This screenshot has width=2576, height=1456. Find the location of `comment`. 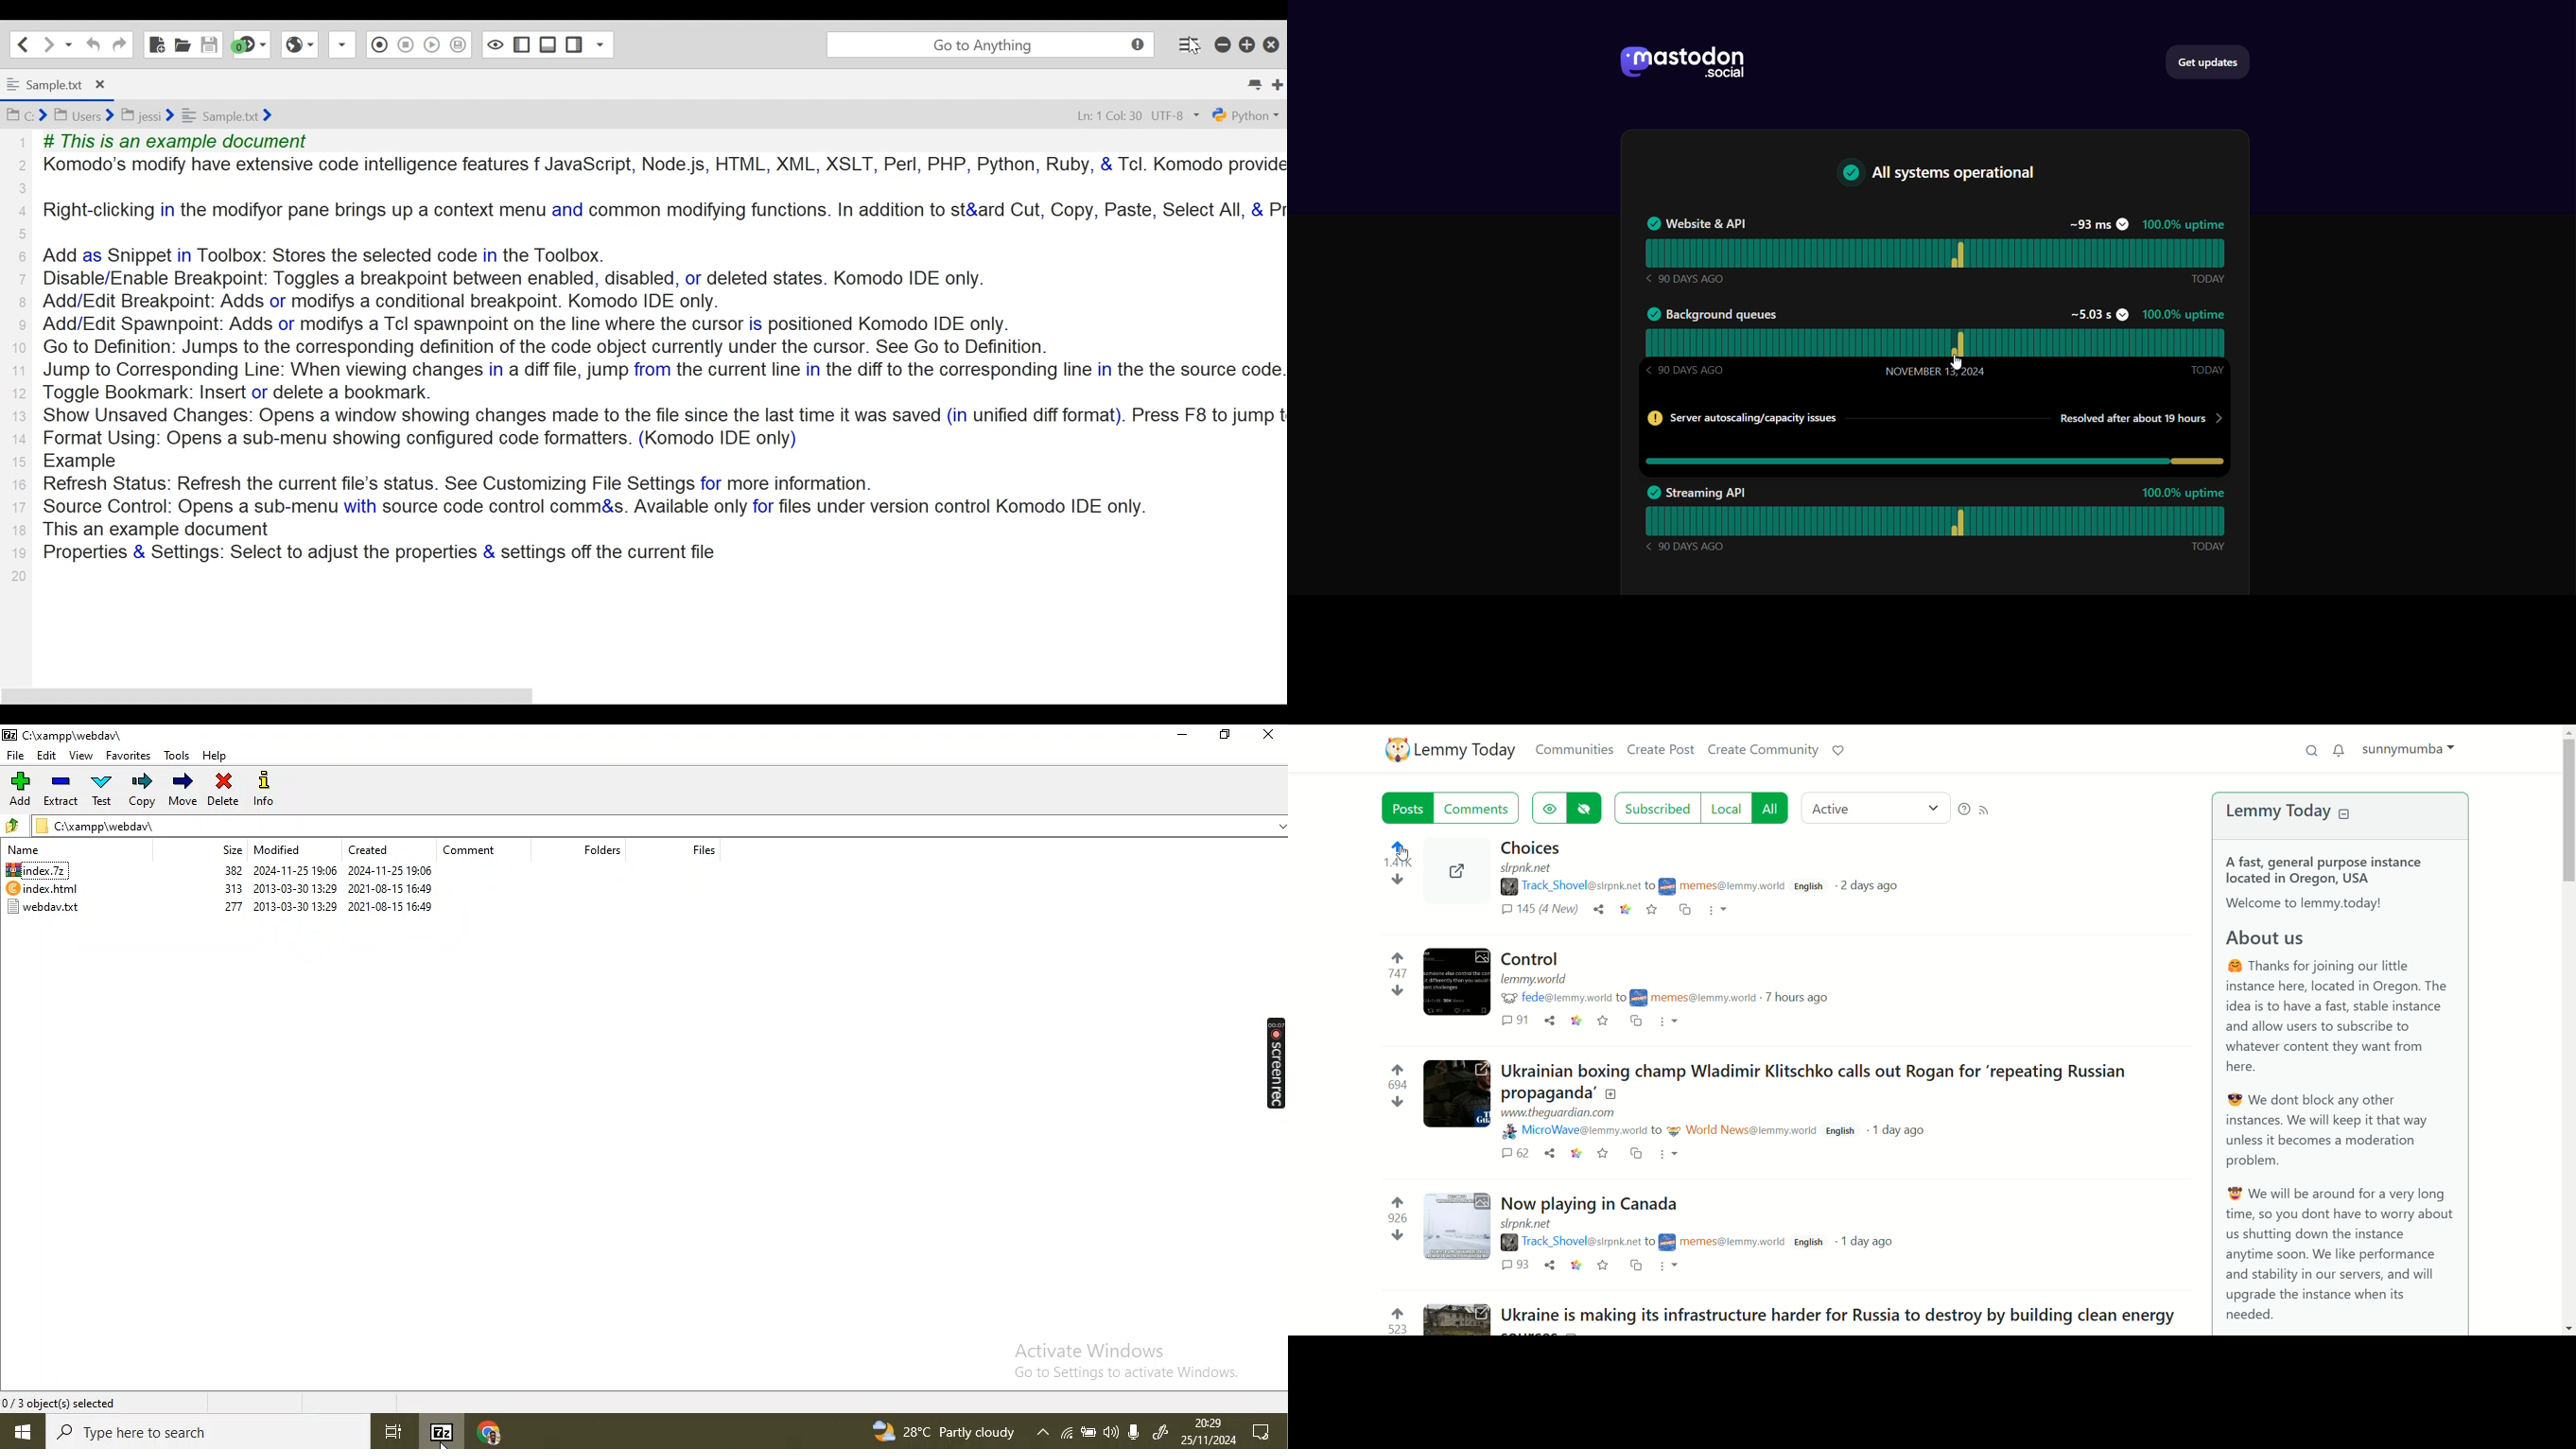

comment is located at coordinates (484, 850).